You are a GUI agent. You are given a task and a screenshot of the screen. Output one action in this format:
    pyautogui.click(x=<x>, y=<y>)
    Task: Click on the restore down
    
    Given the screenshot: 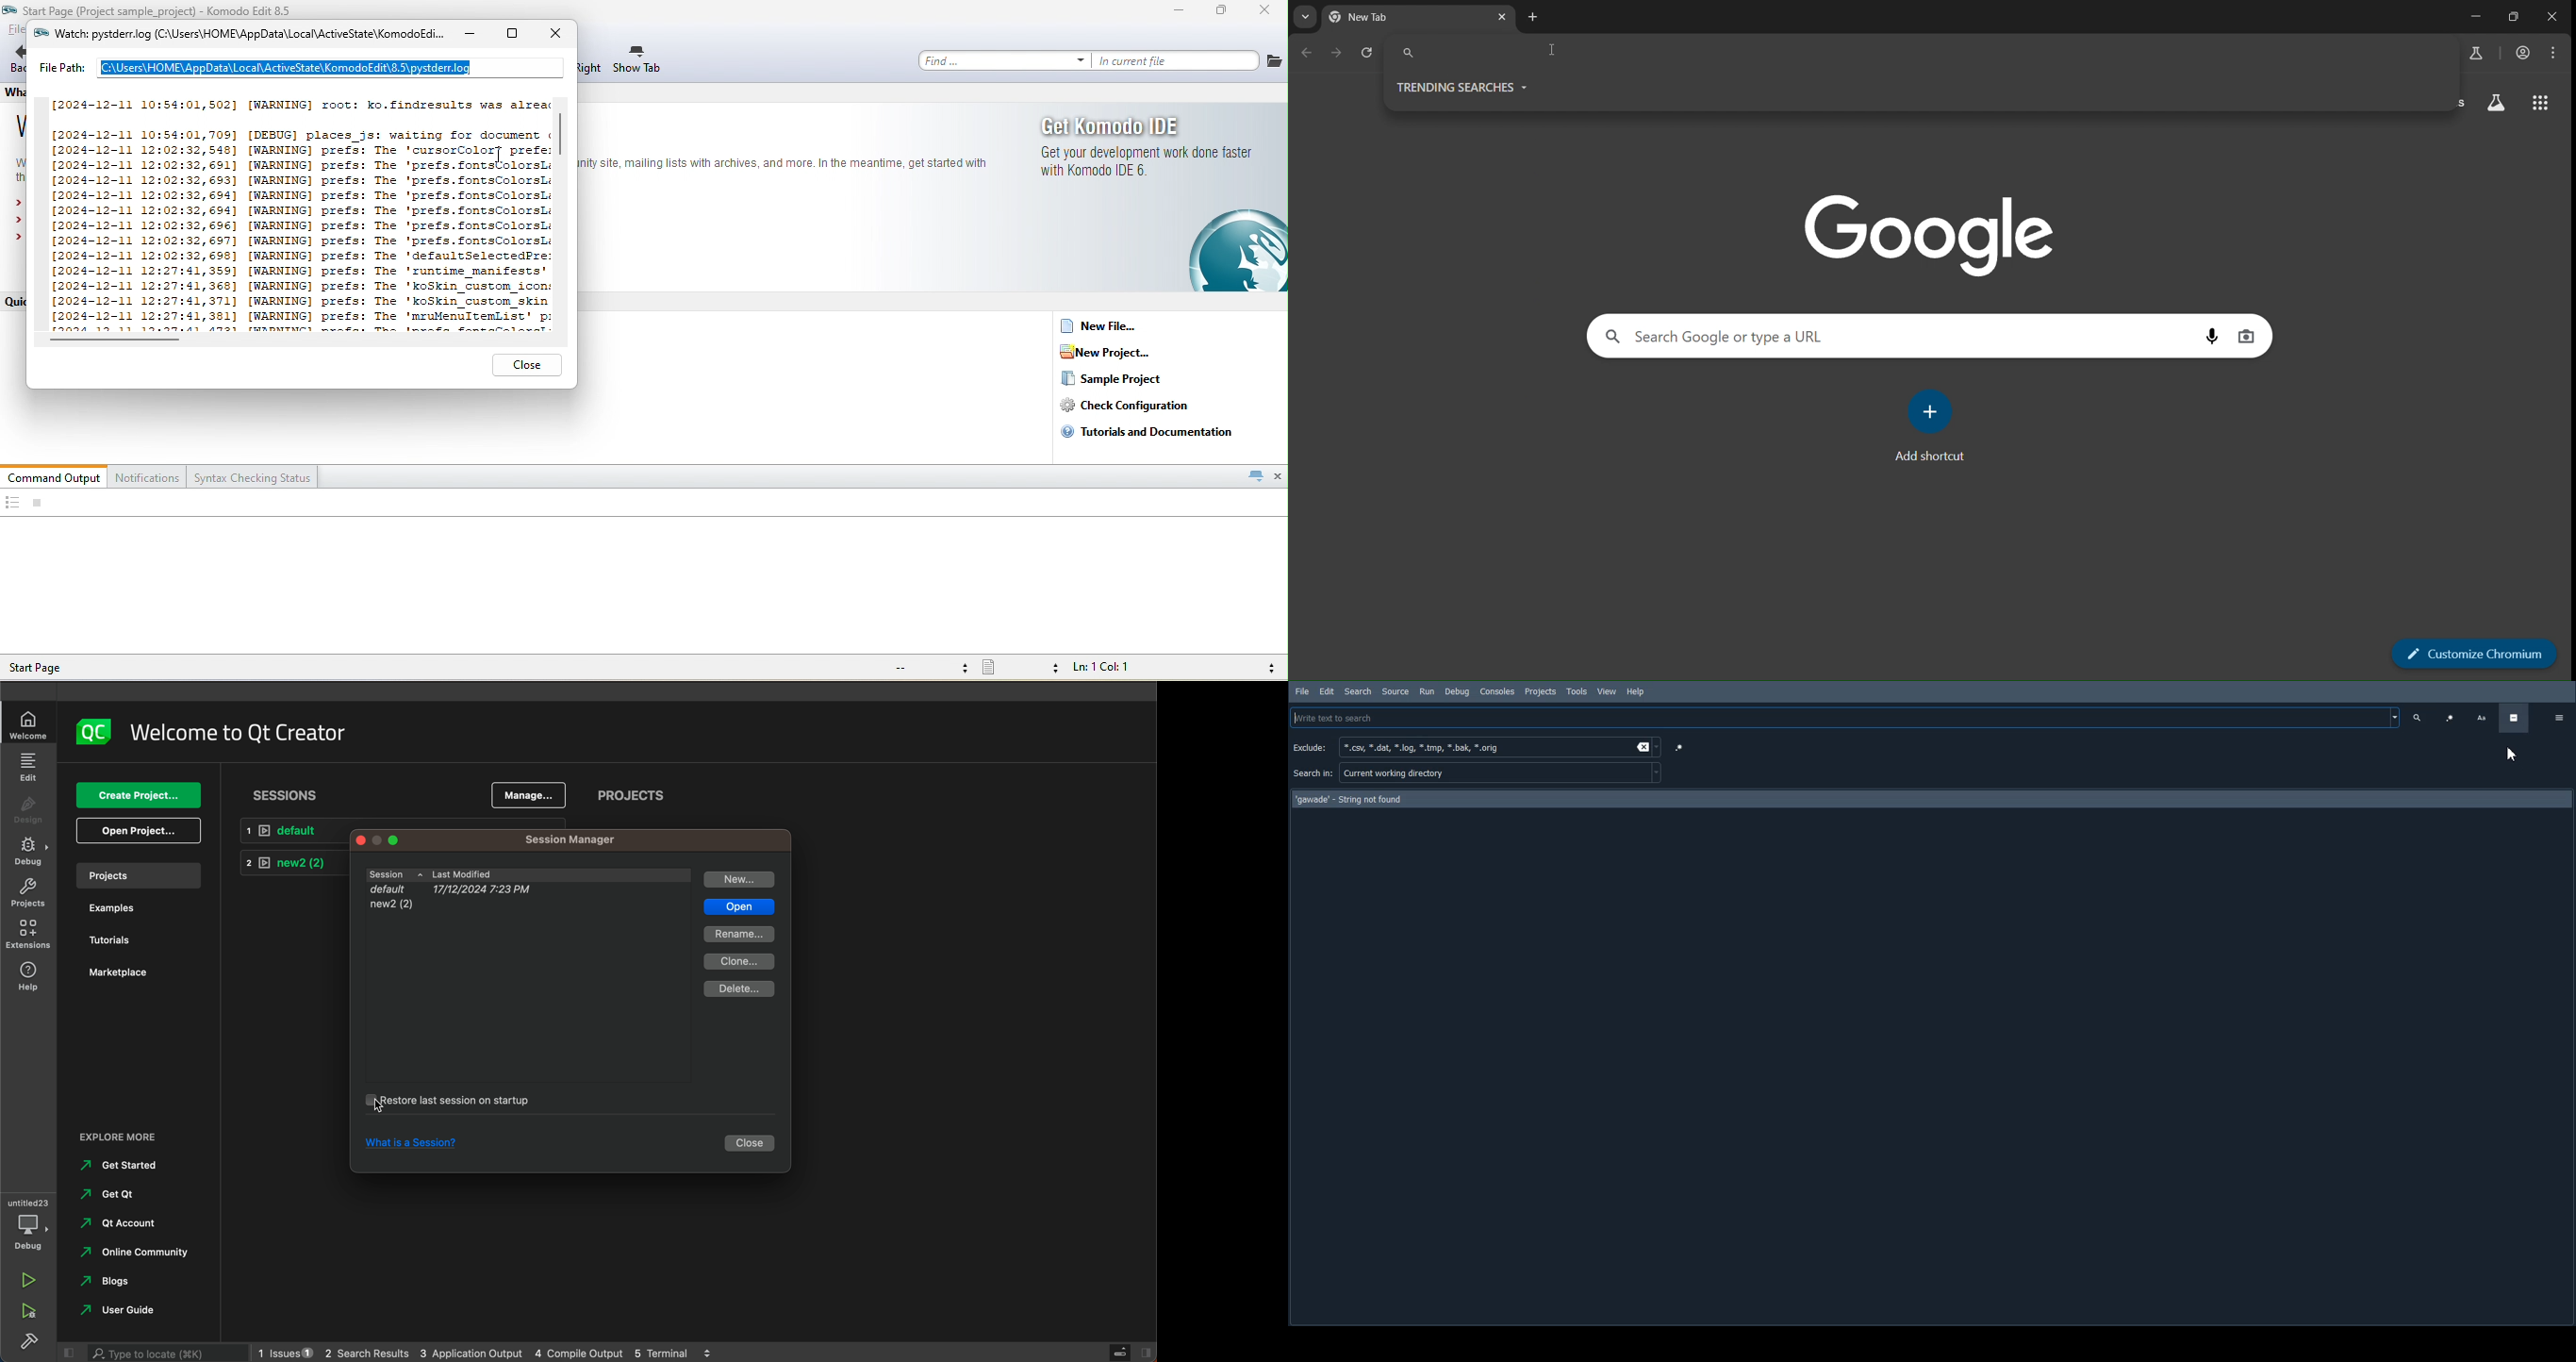 What is the action you would take?
    pyautogui.click(x=2511, y=17)
    